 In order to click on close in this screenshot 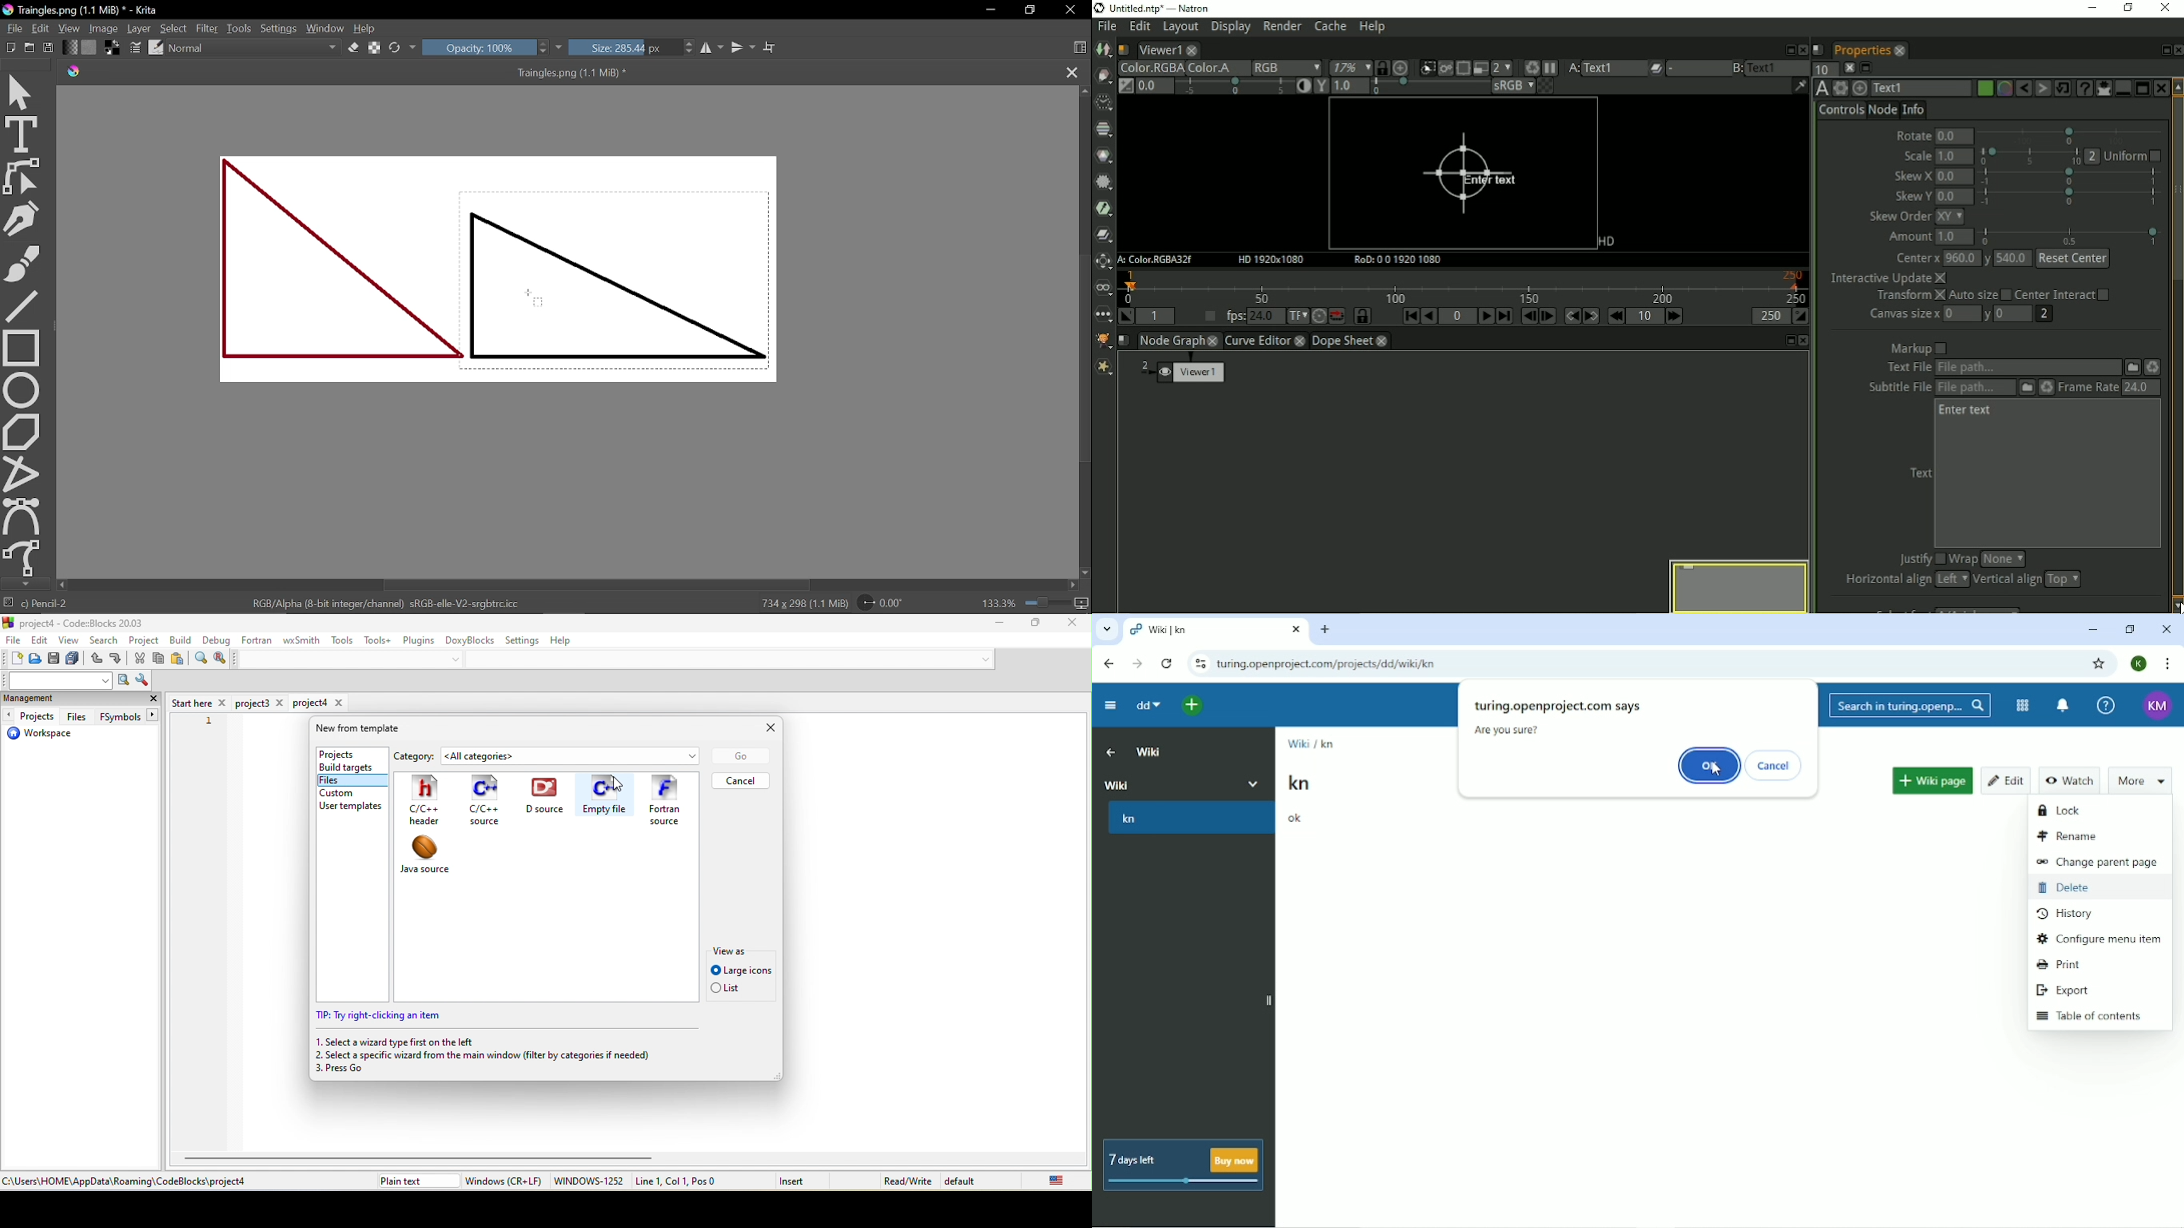, I will do `click(1899, 50)`.